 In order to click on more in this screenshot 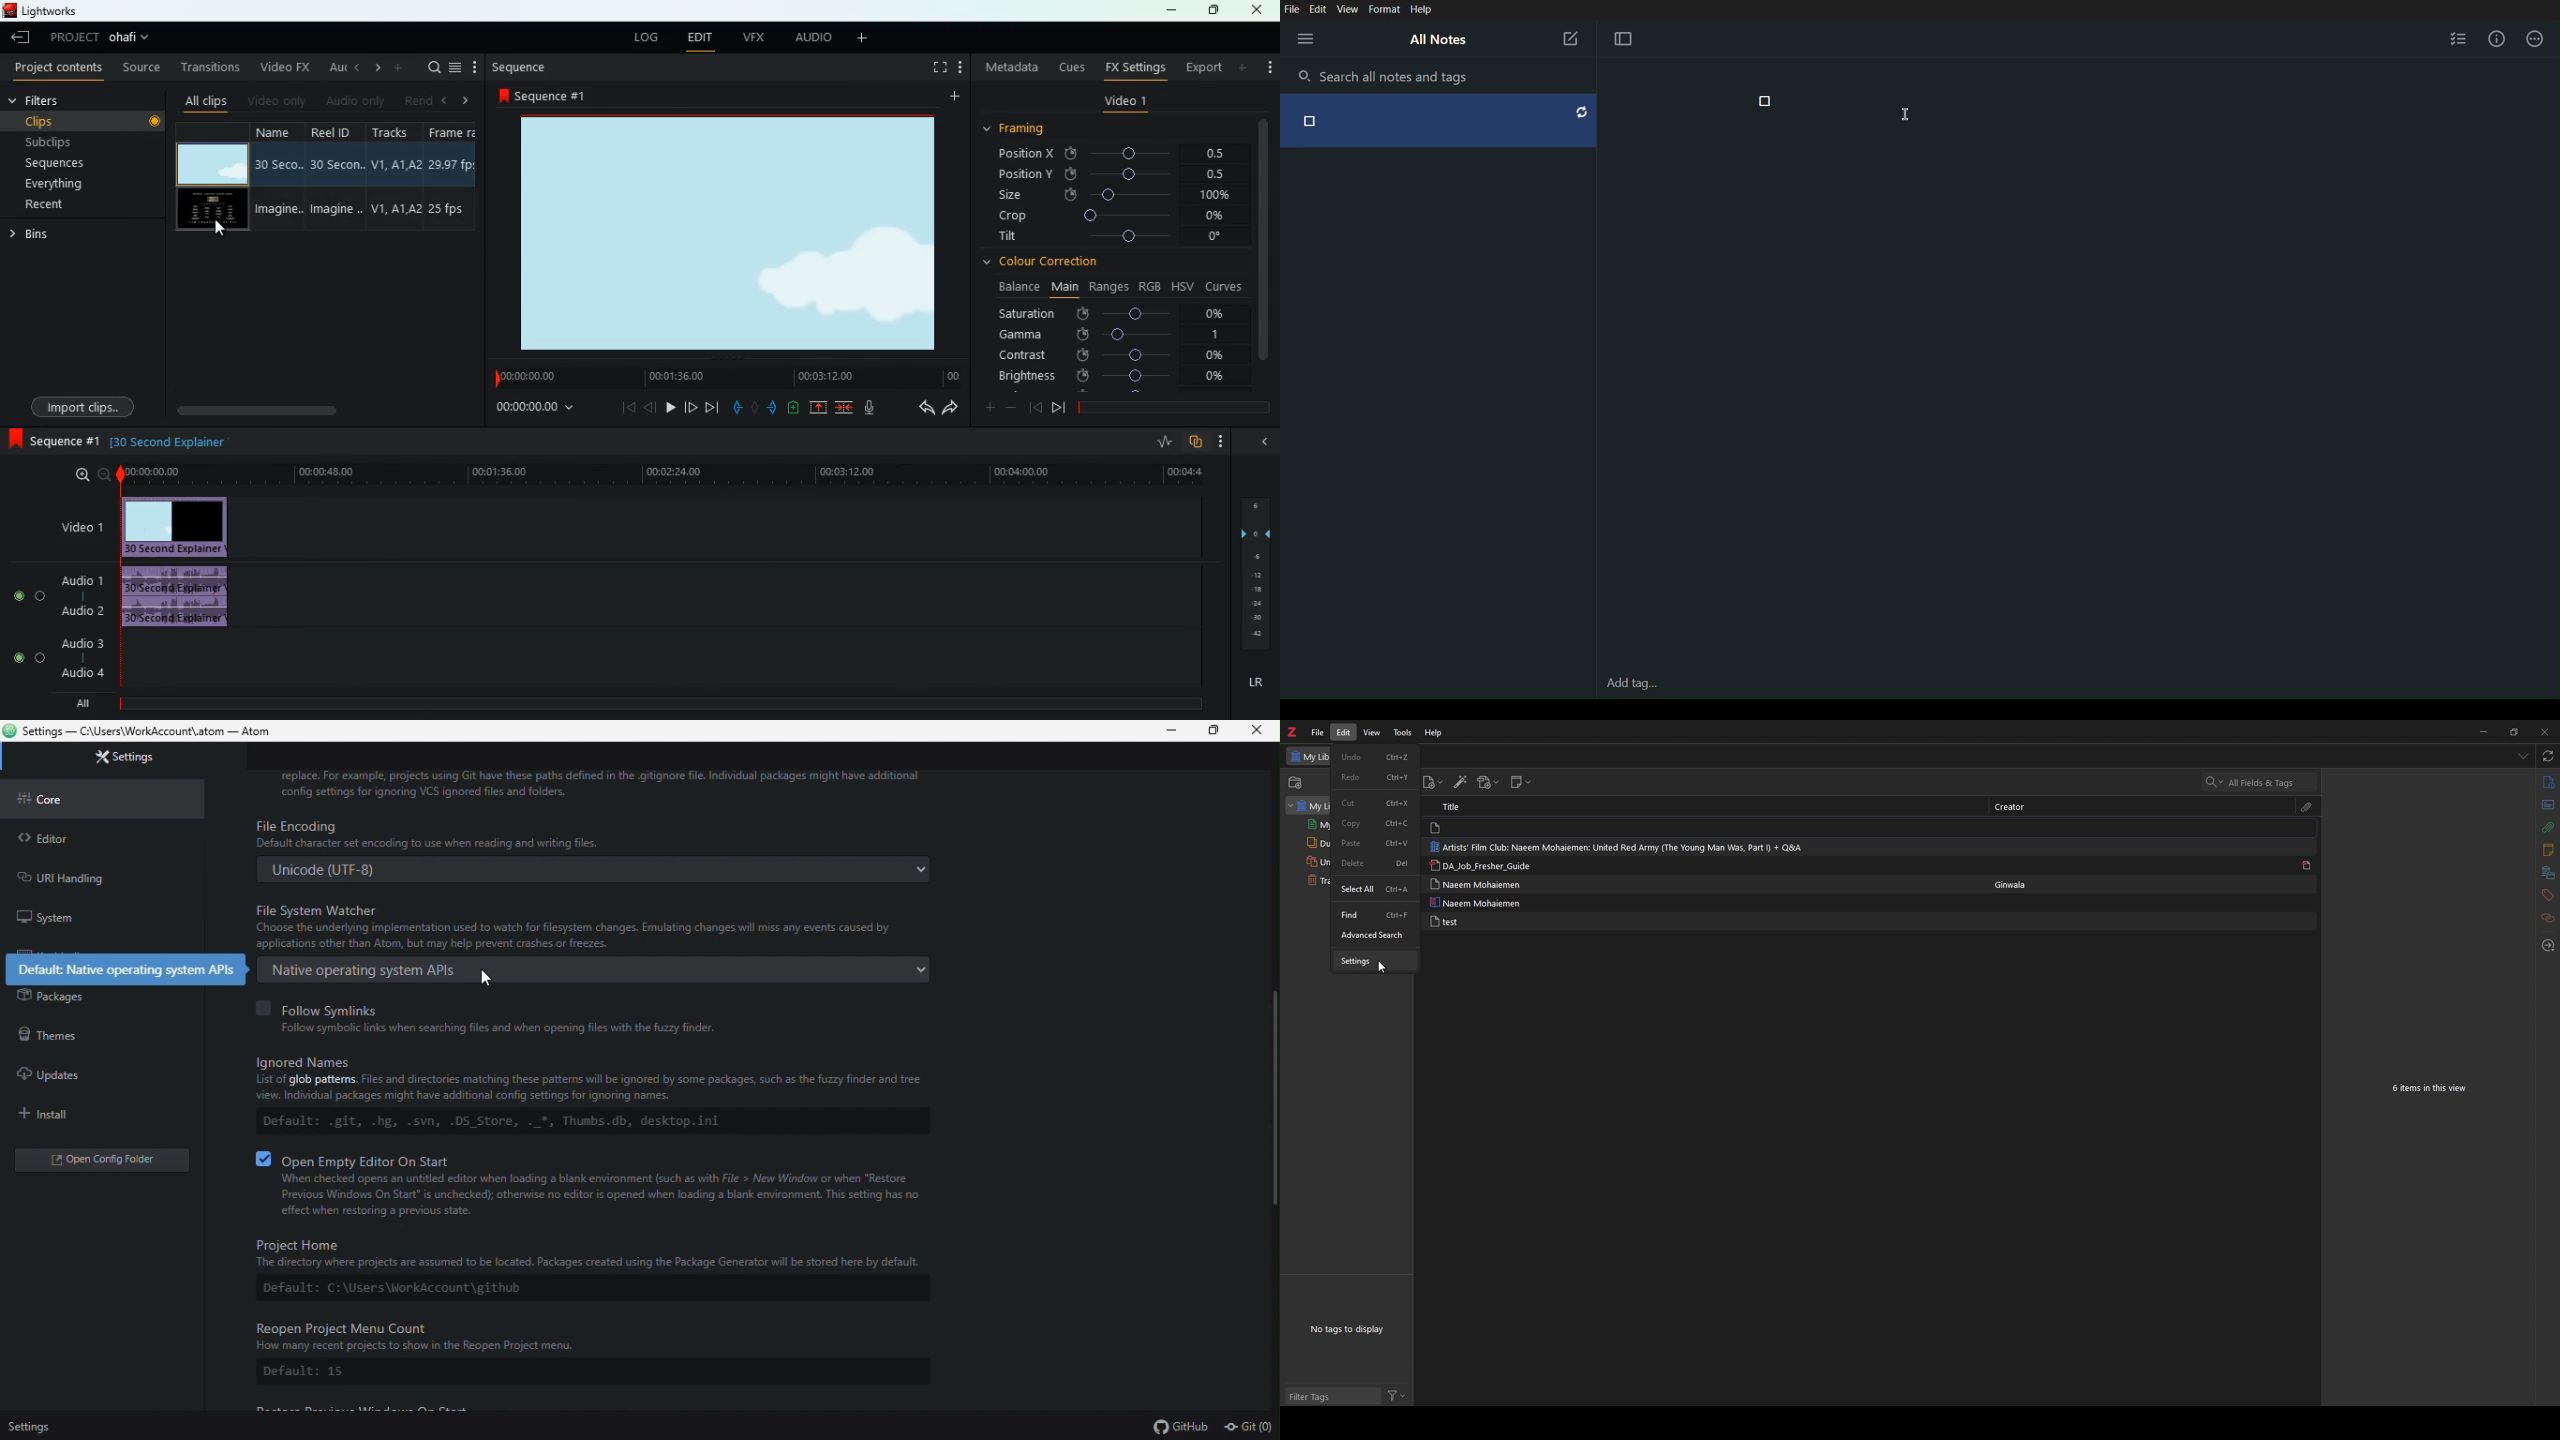, I will do `click(952, 99)`.